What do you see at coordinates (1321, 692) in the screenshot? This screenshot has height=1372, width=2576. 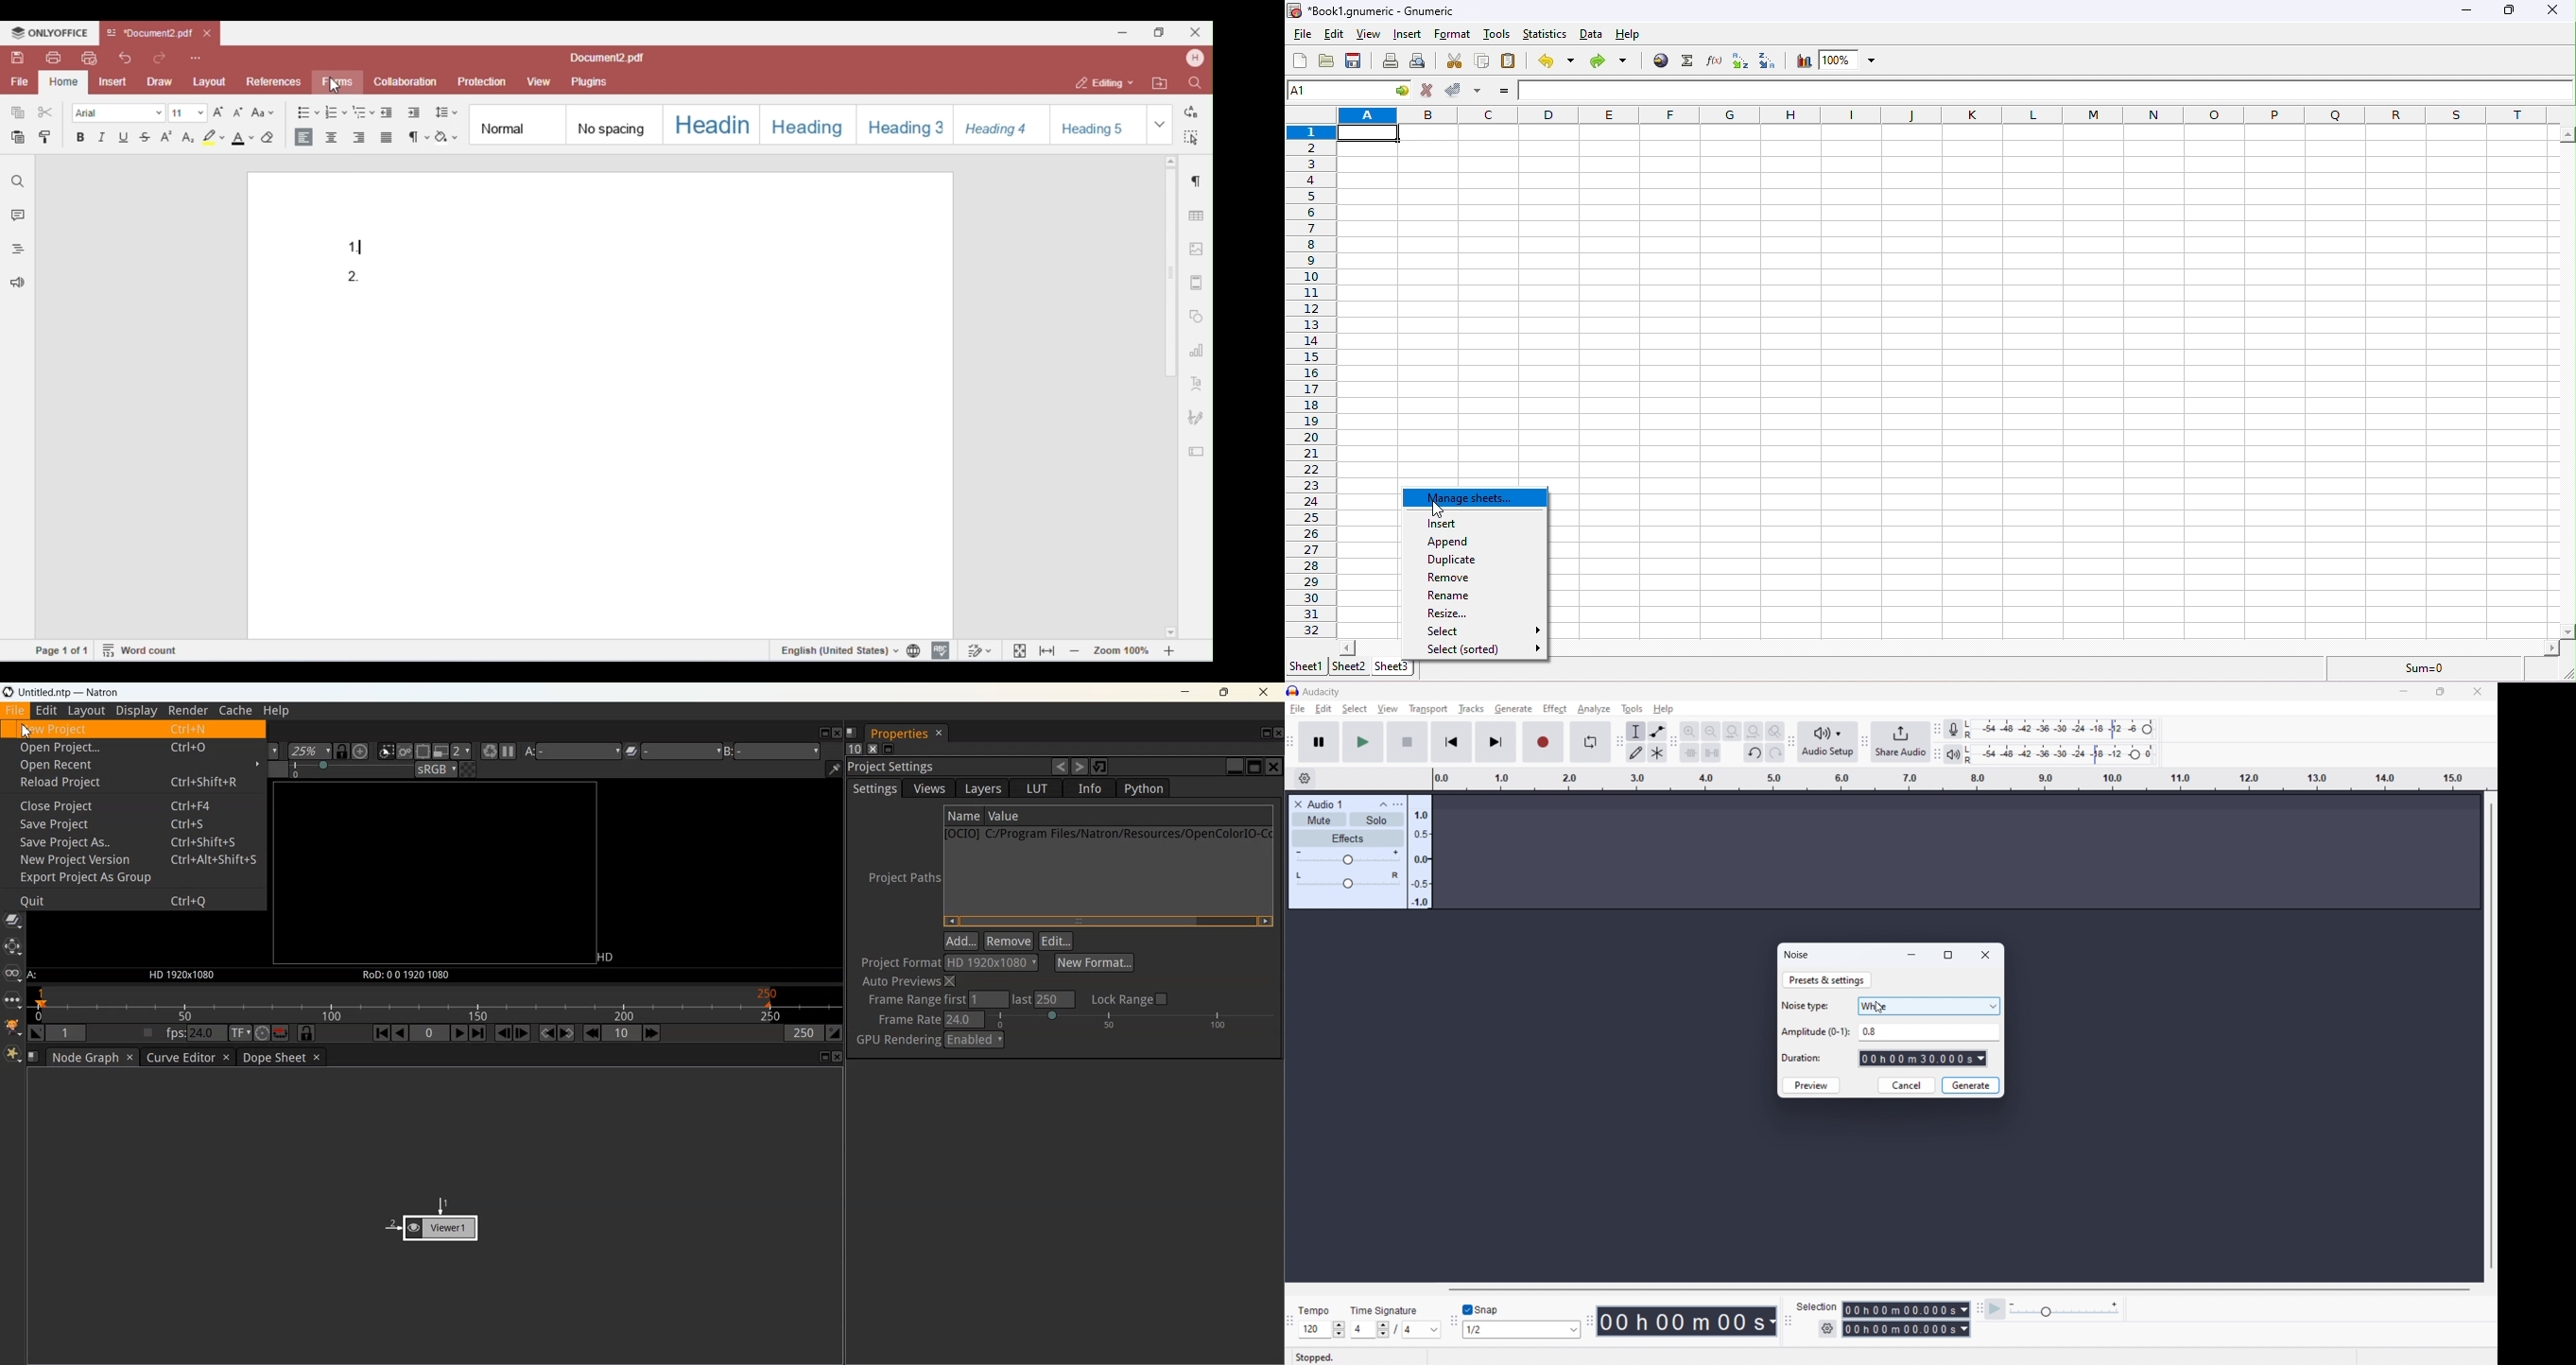 I see `title` at bounding box center [1321, 692].